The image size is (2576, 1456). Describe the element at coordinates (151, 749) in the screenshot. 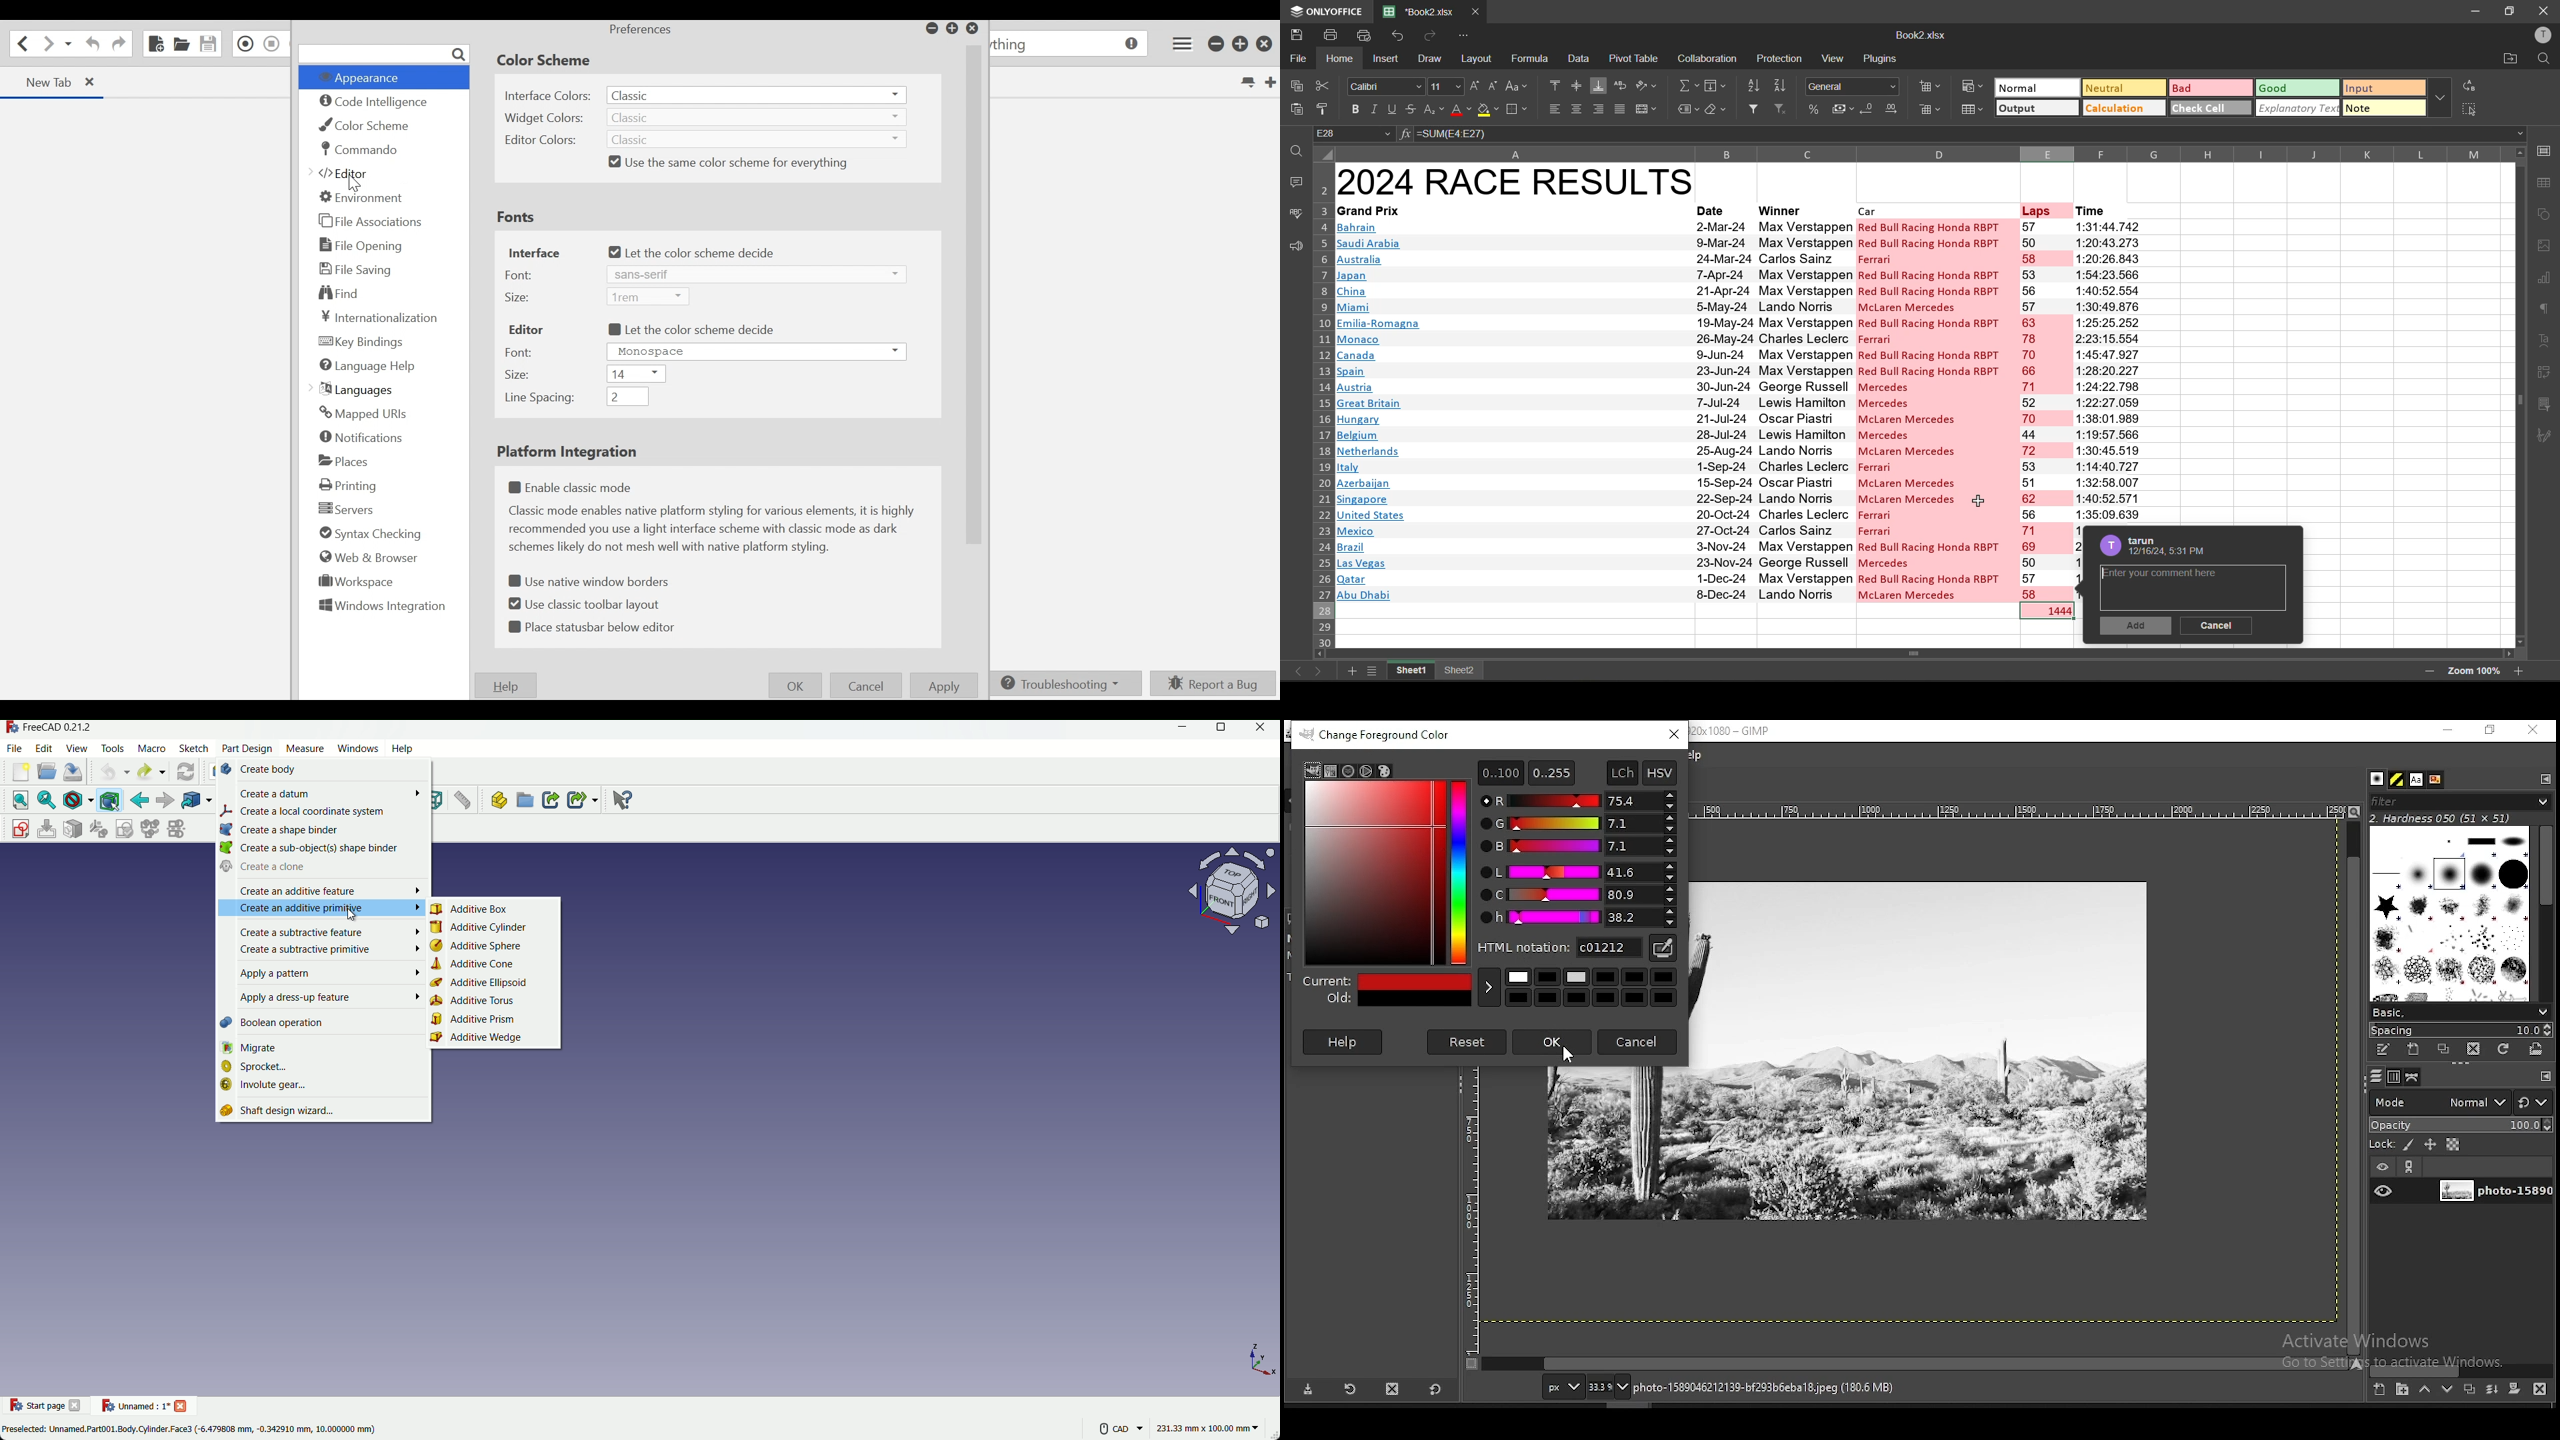

I see `macros` at that location.